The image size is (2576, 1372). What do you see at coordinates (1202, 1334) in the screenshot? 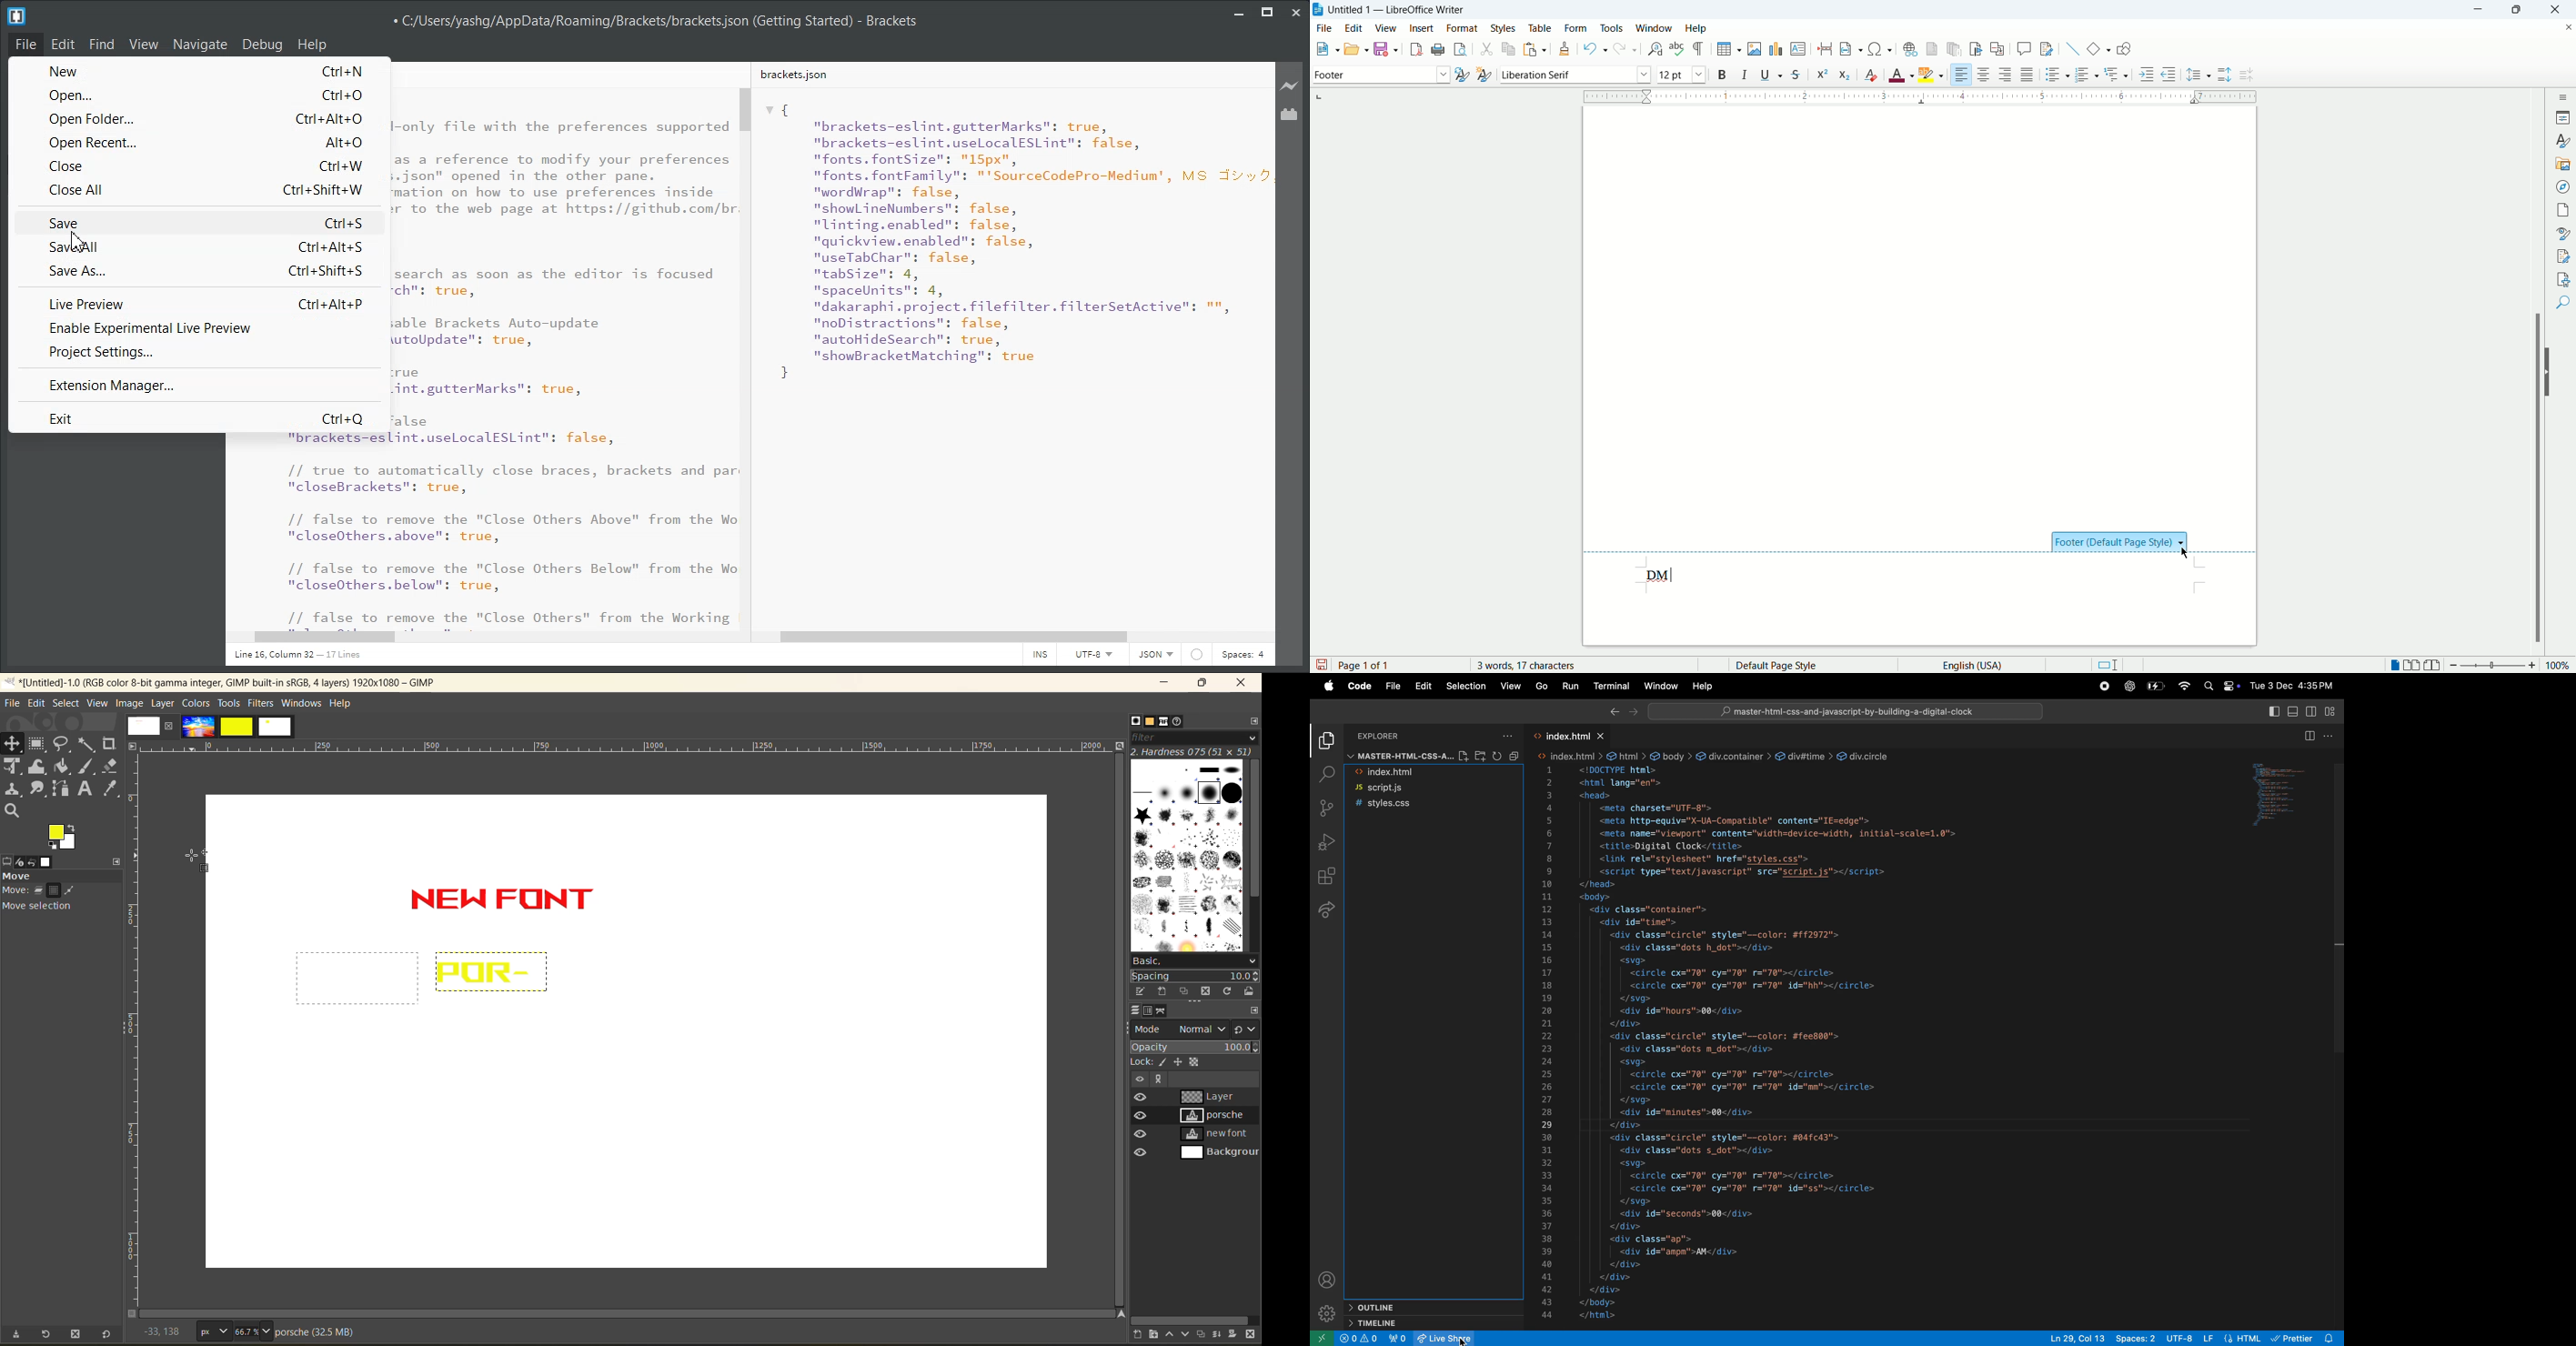
I see `create a duplicate` at bounding box center [1202, 1334].